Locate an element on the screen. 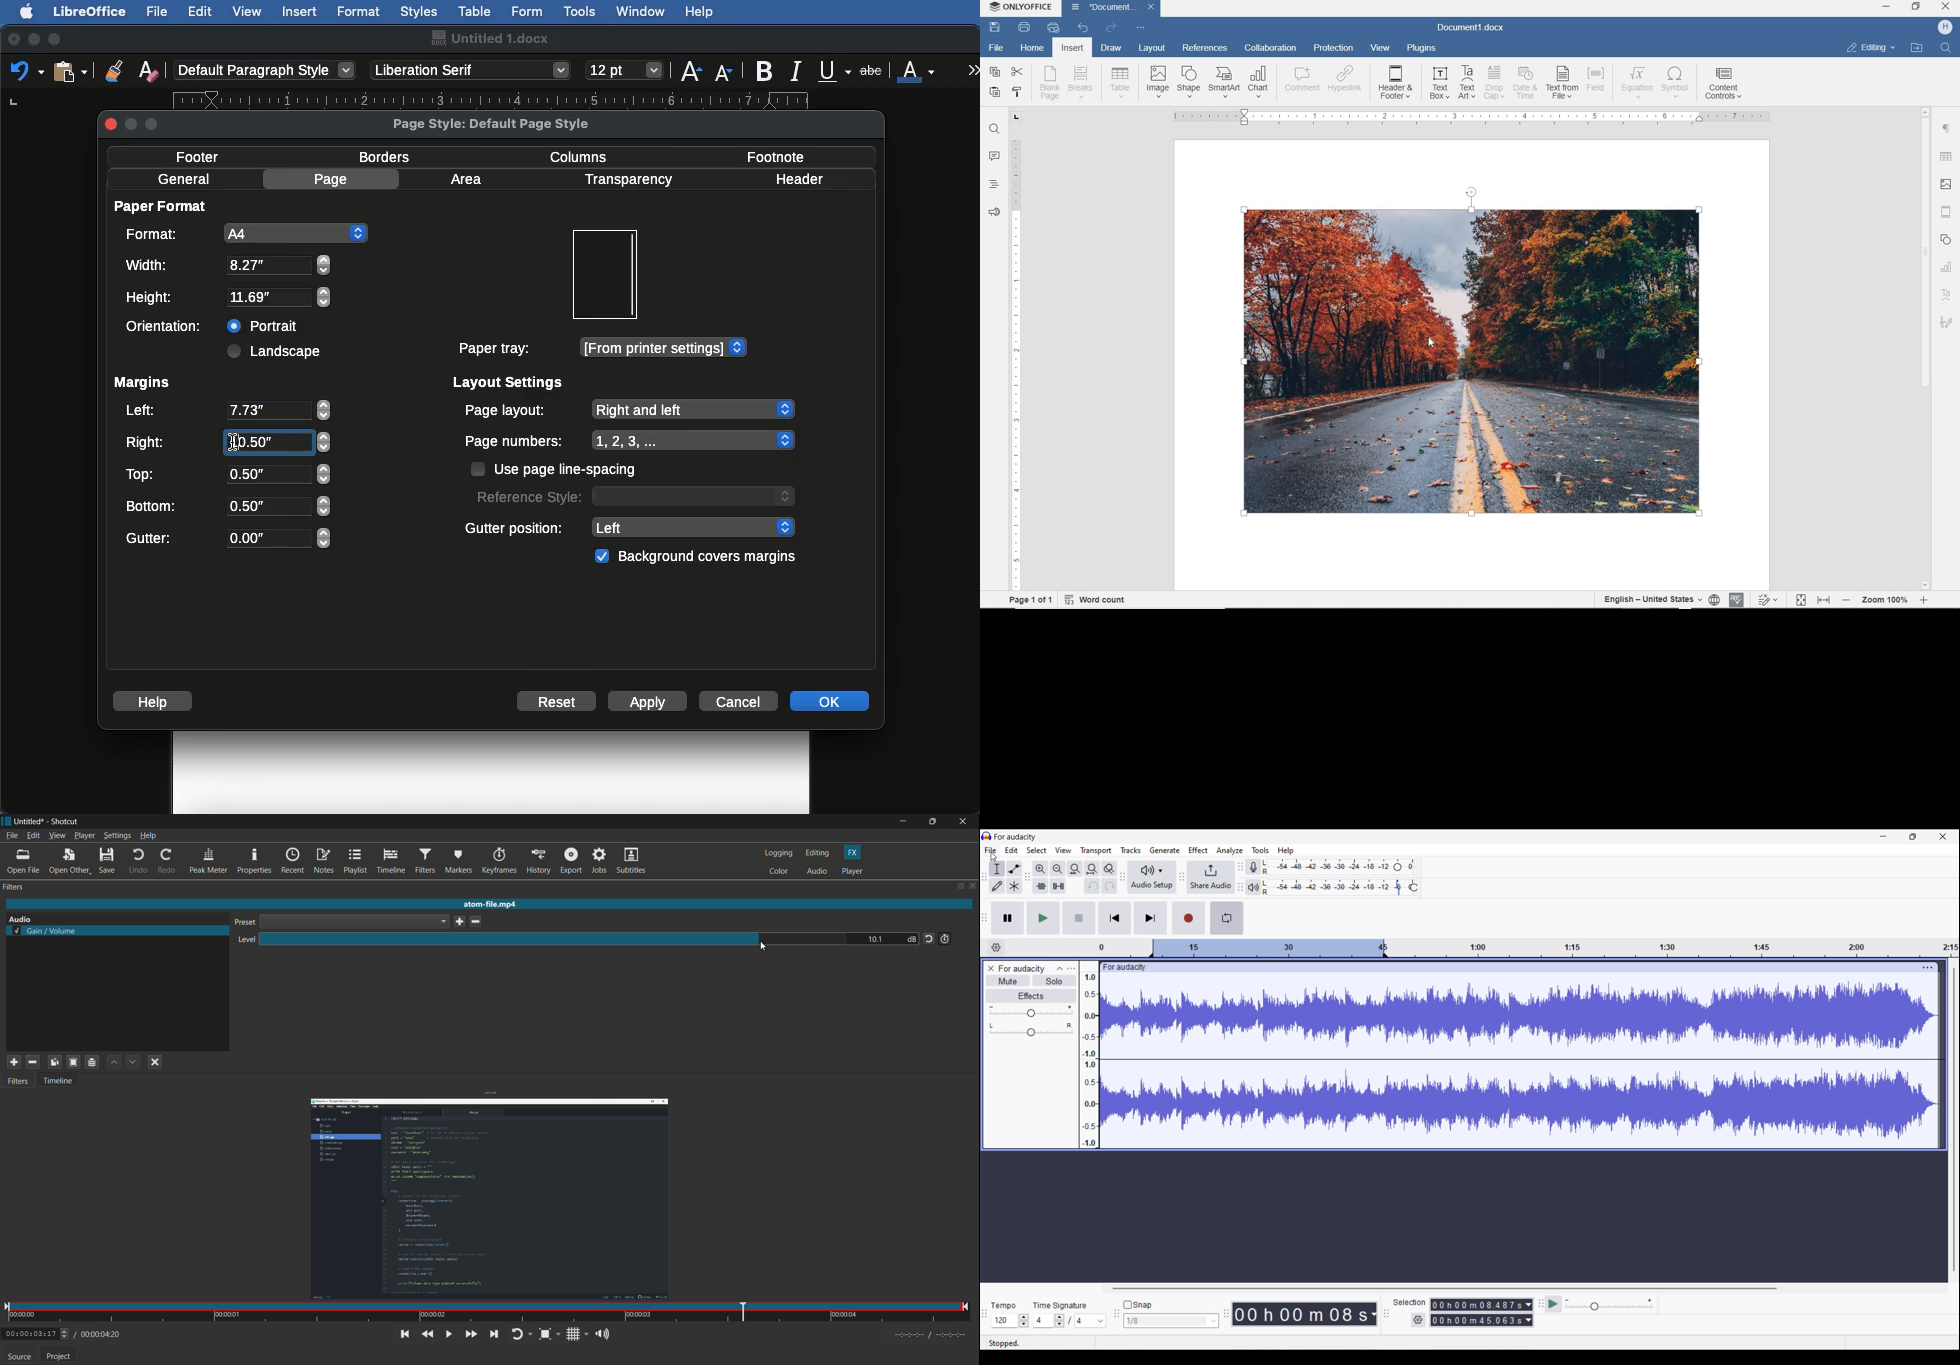  Footer is located at coordinates (204, 156).